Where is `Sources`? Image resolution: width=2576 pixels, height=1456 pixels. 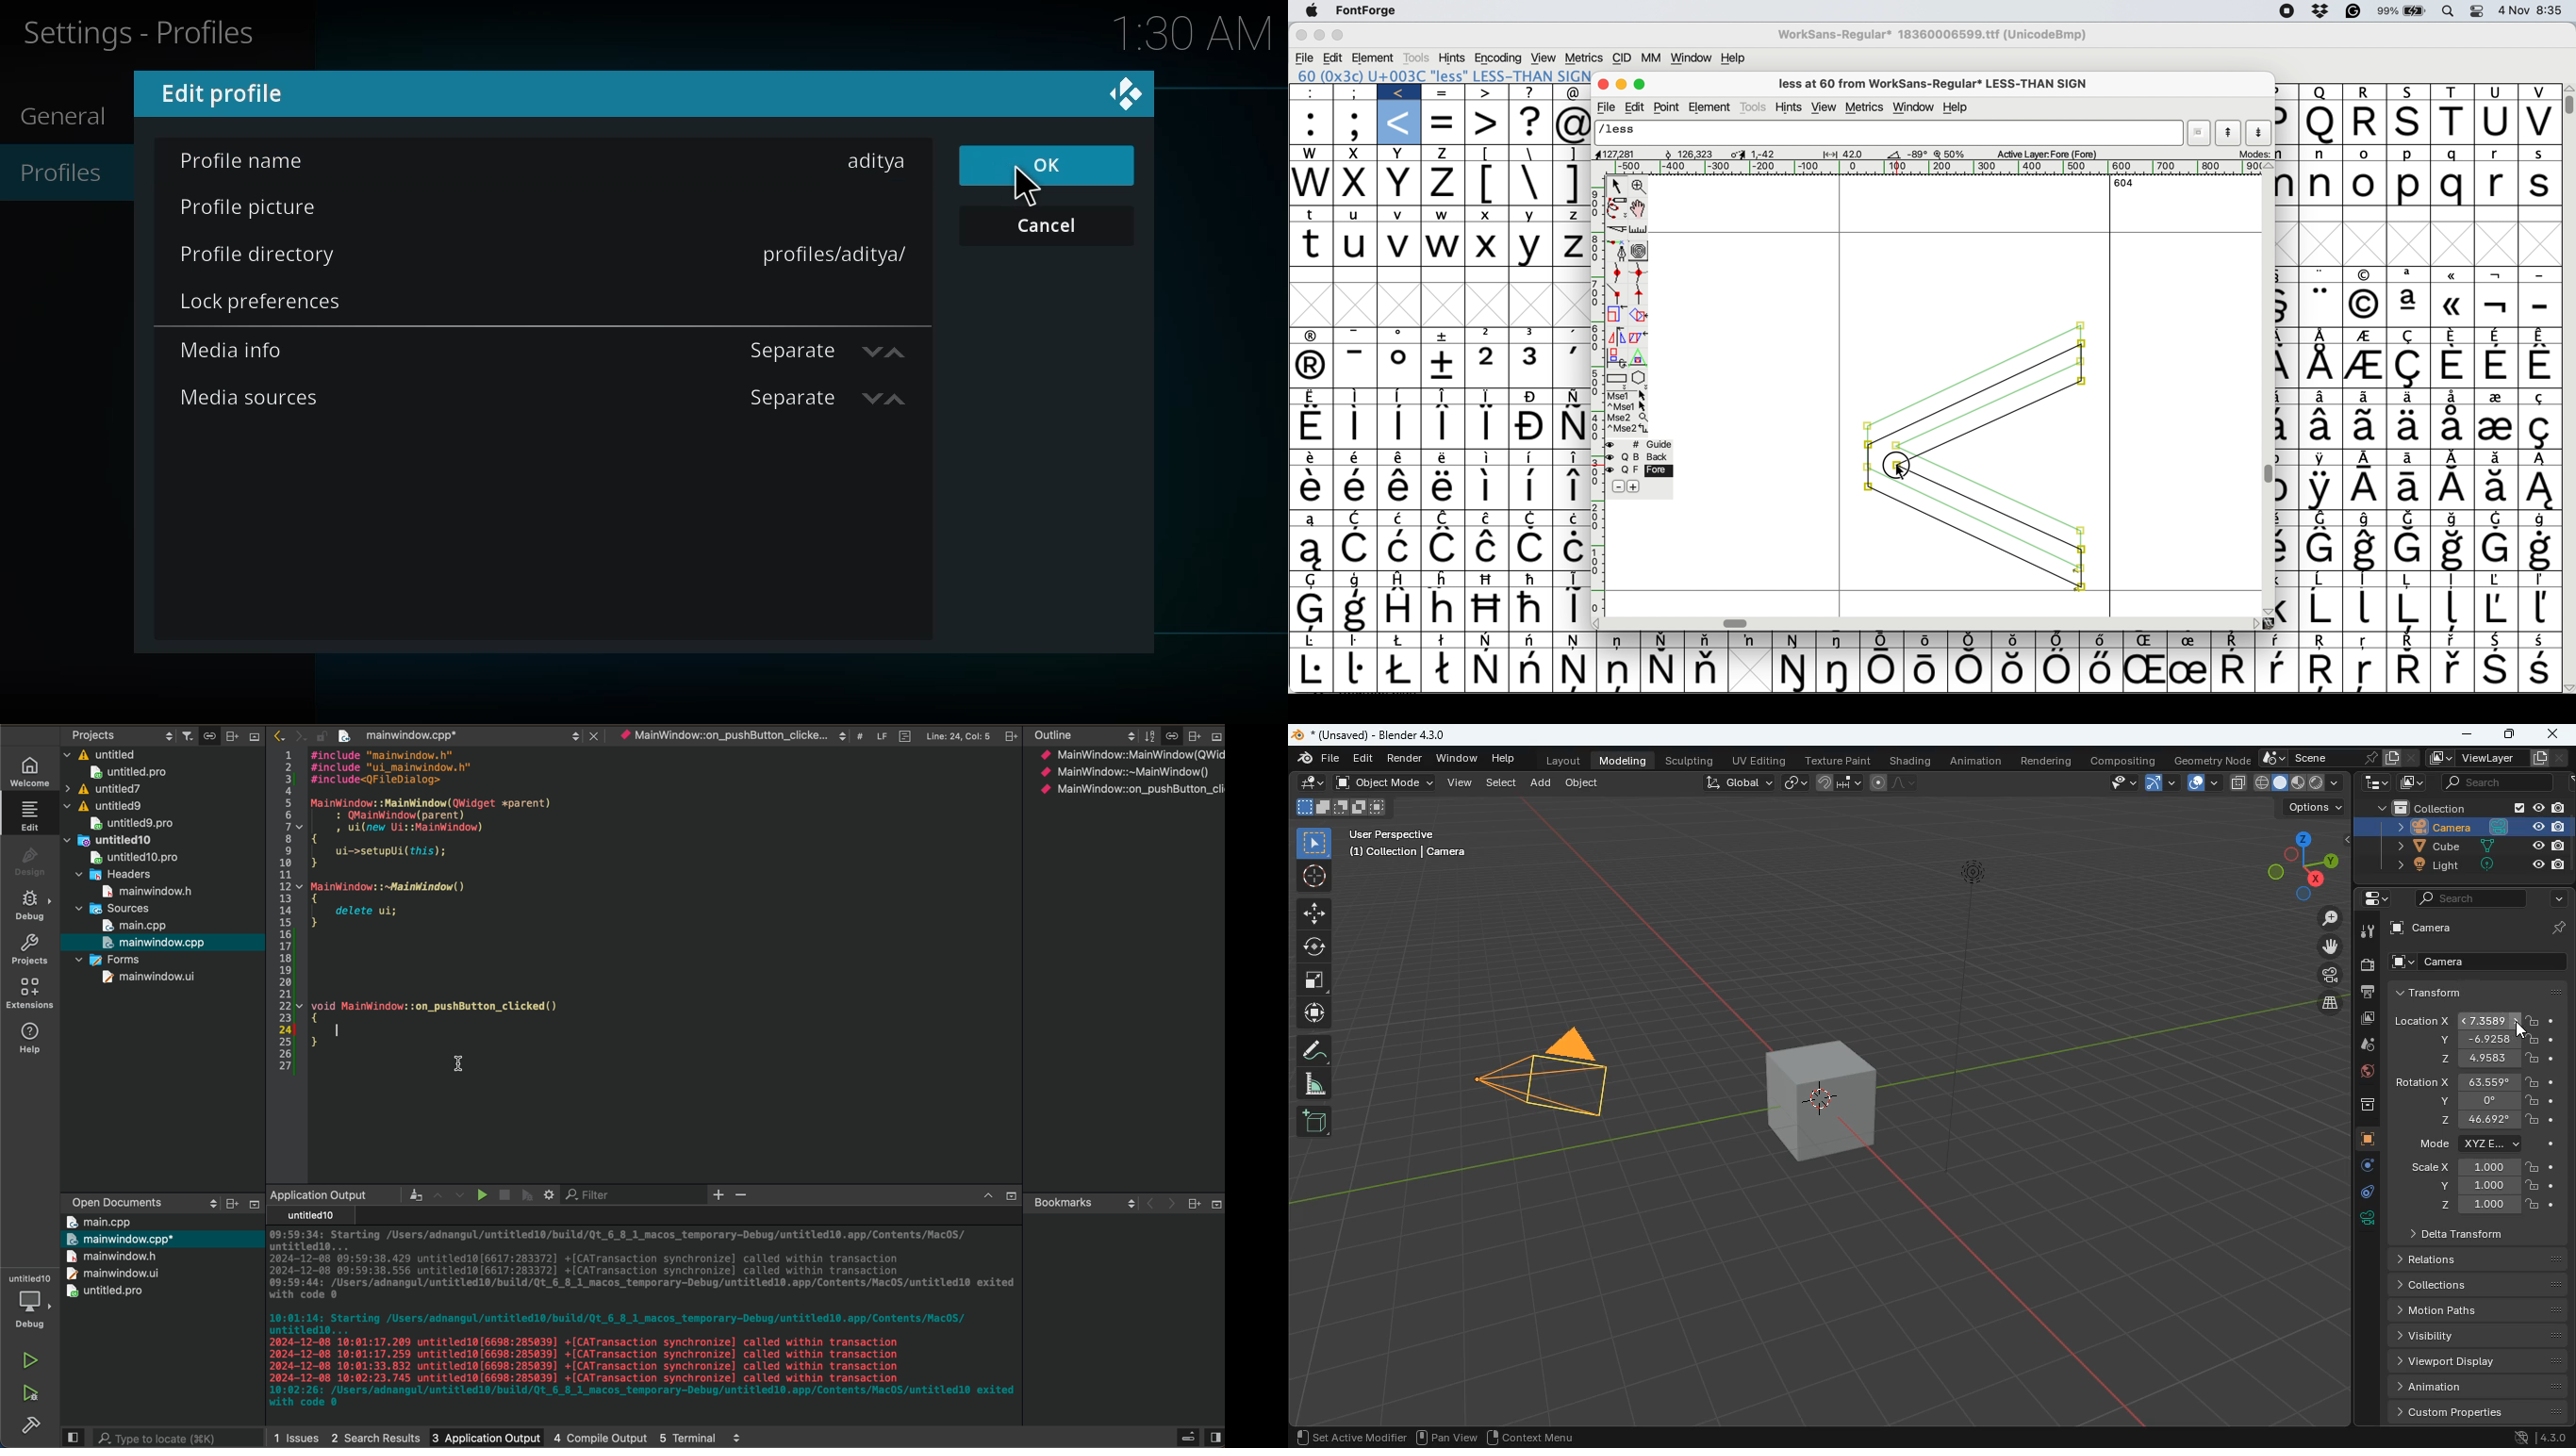
Sources is located at coordinates (114, 908).